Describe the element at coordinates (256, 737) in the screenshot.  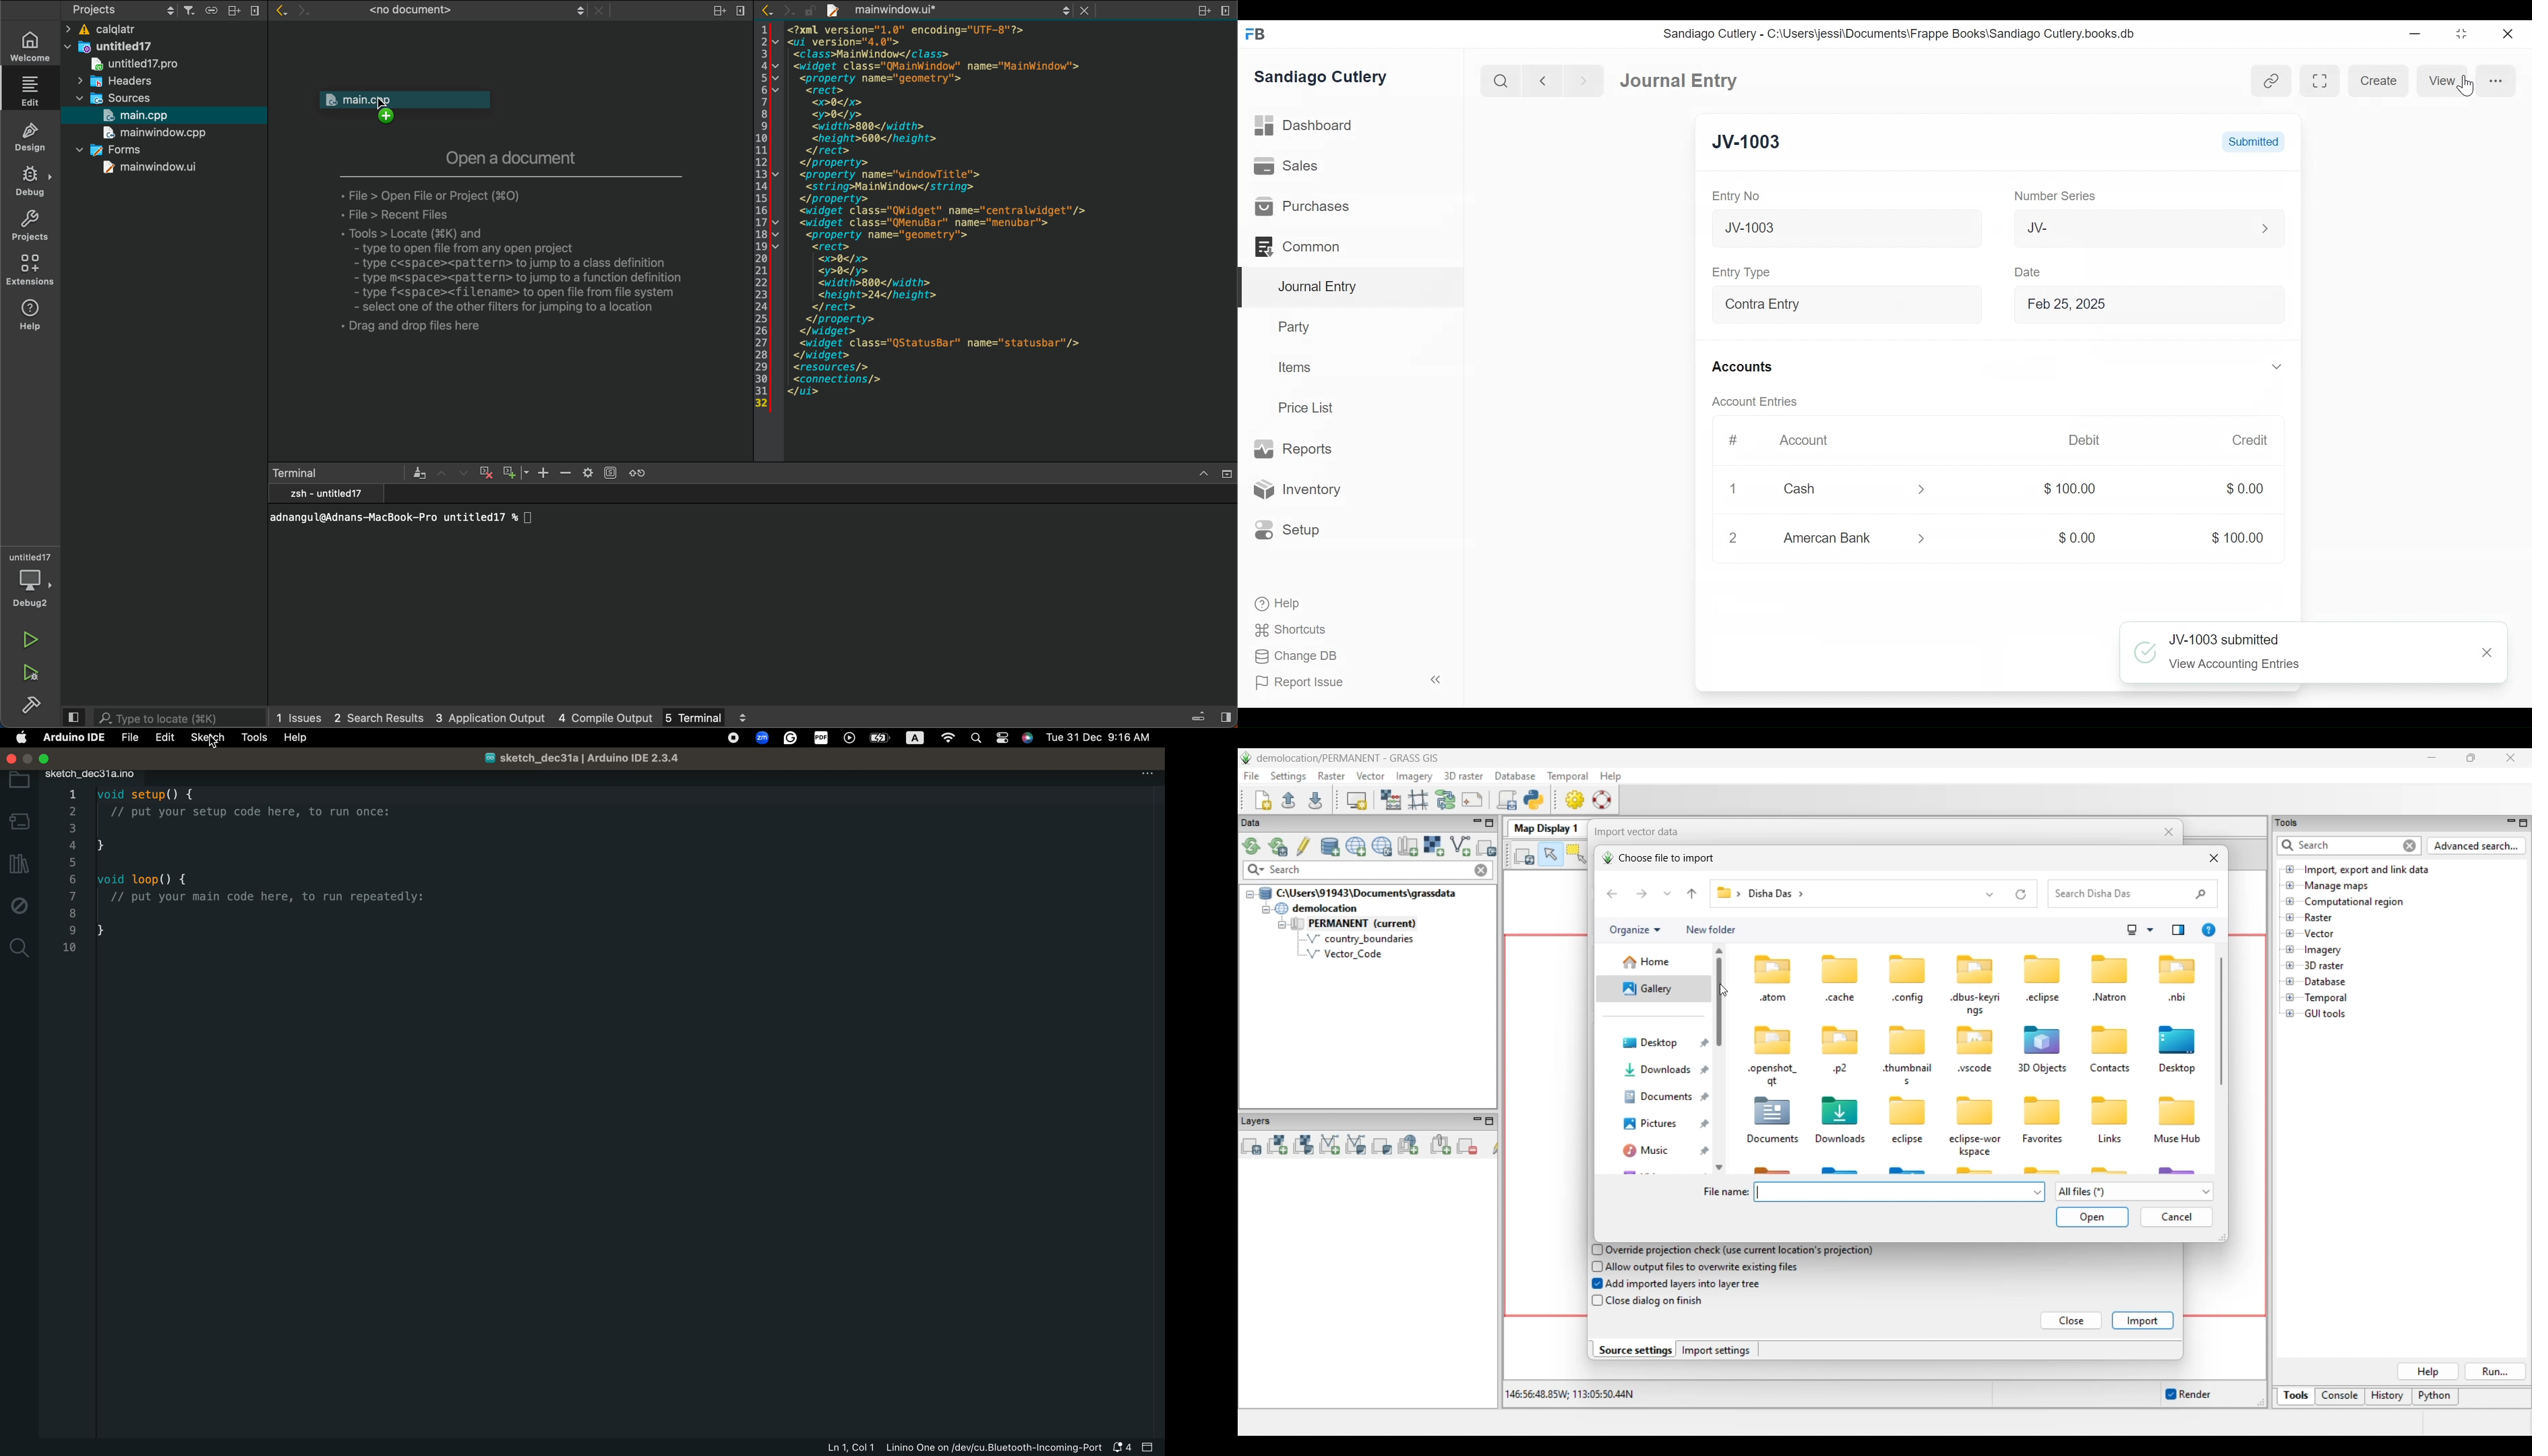
I see `tools` at that location.